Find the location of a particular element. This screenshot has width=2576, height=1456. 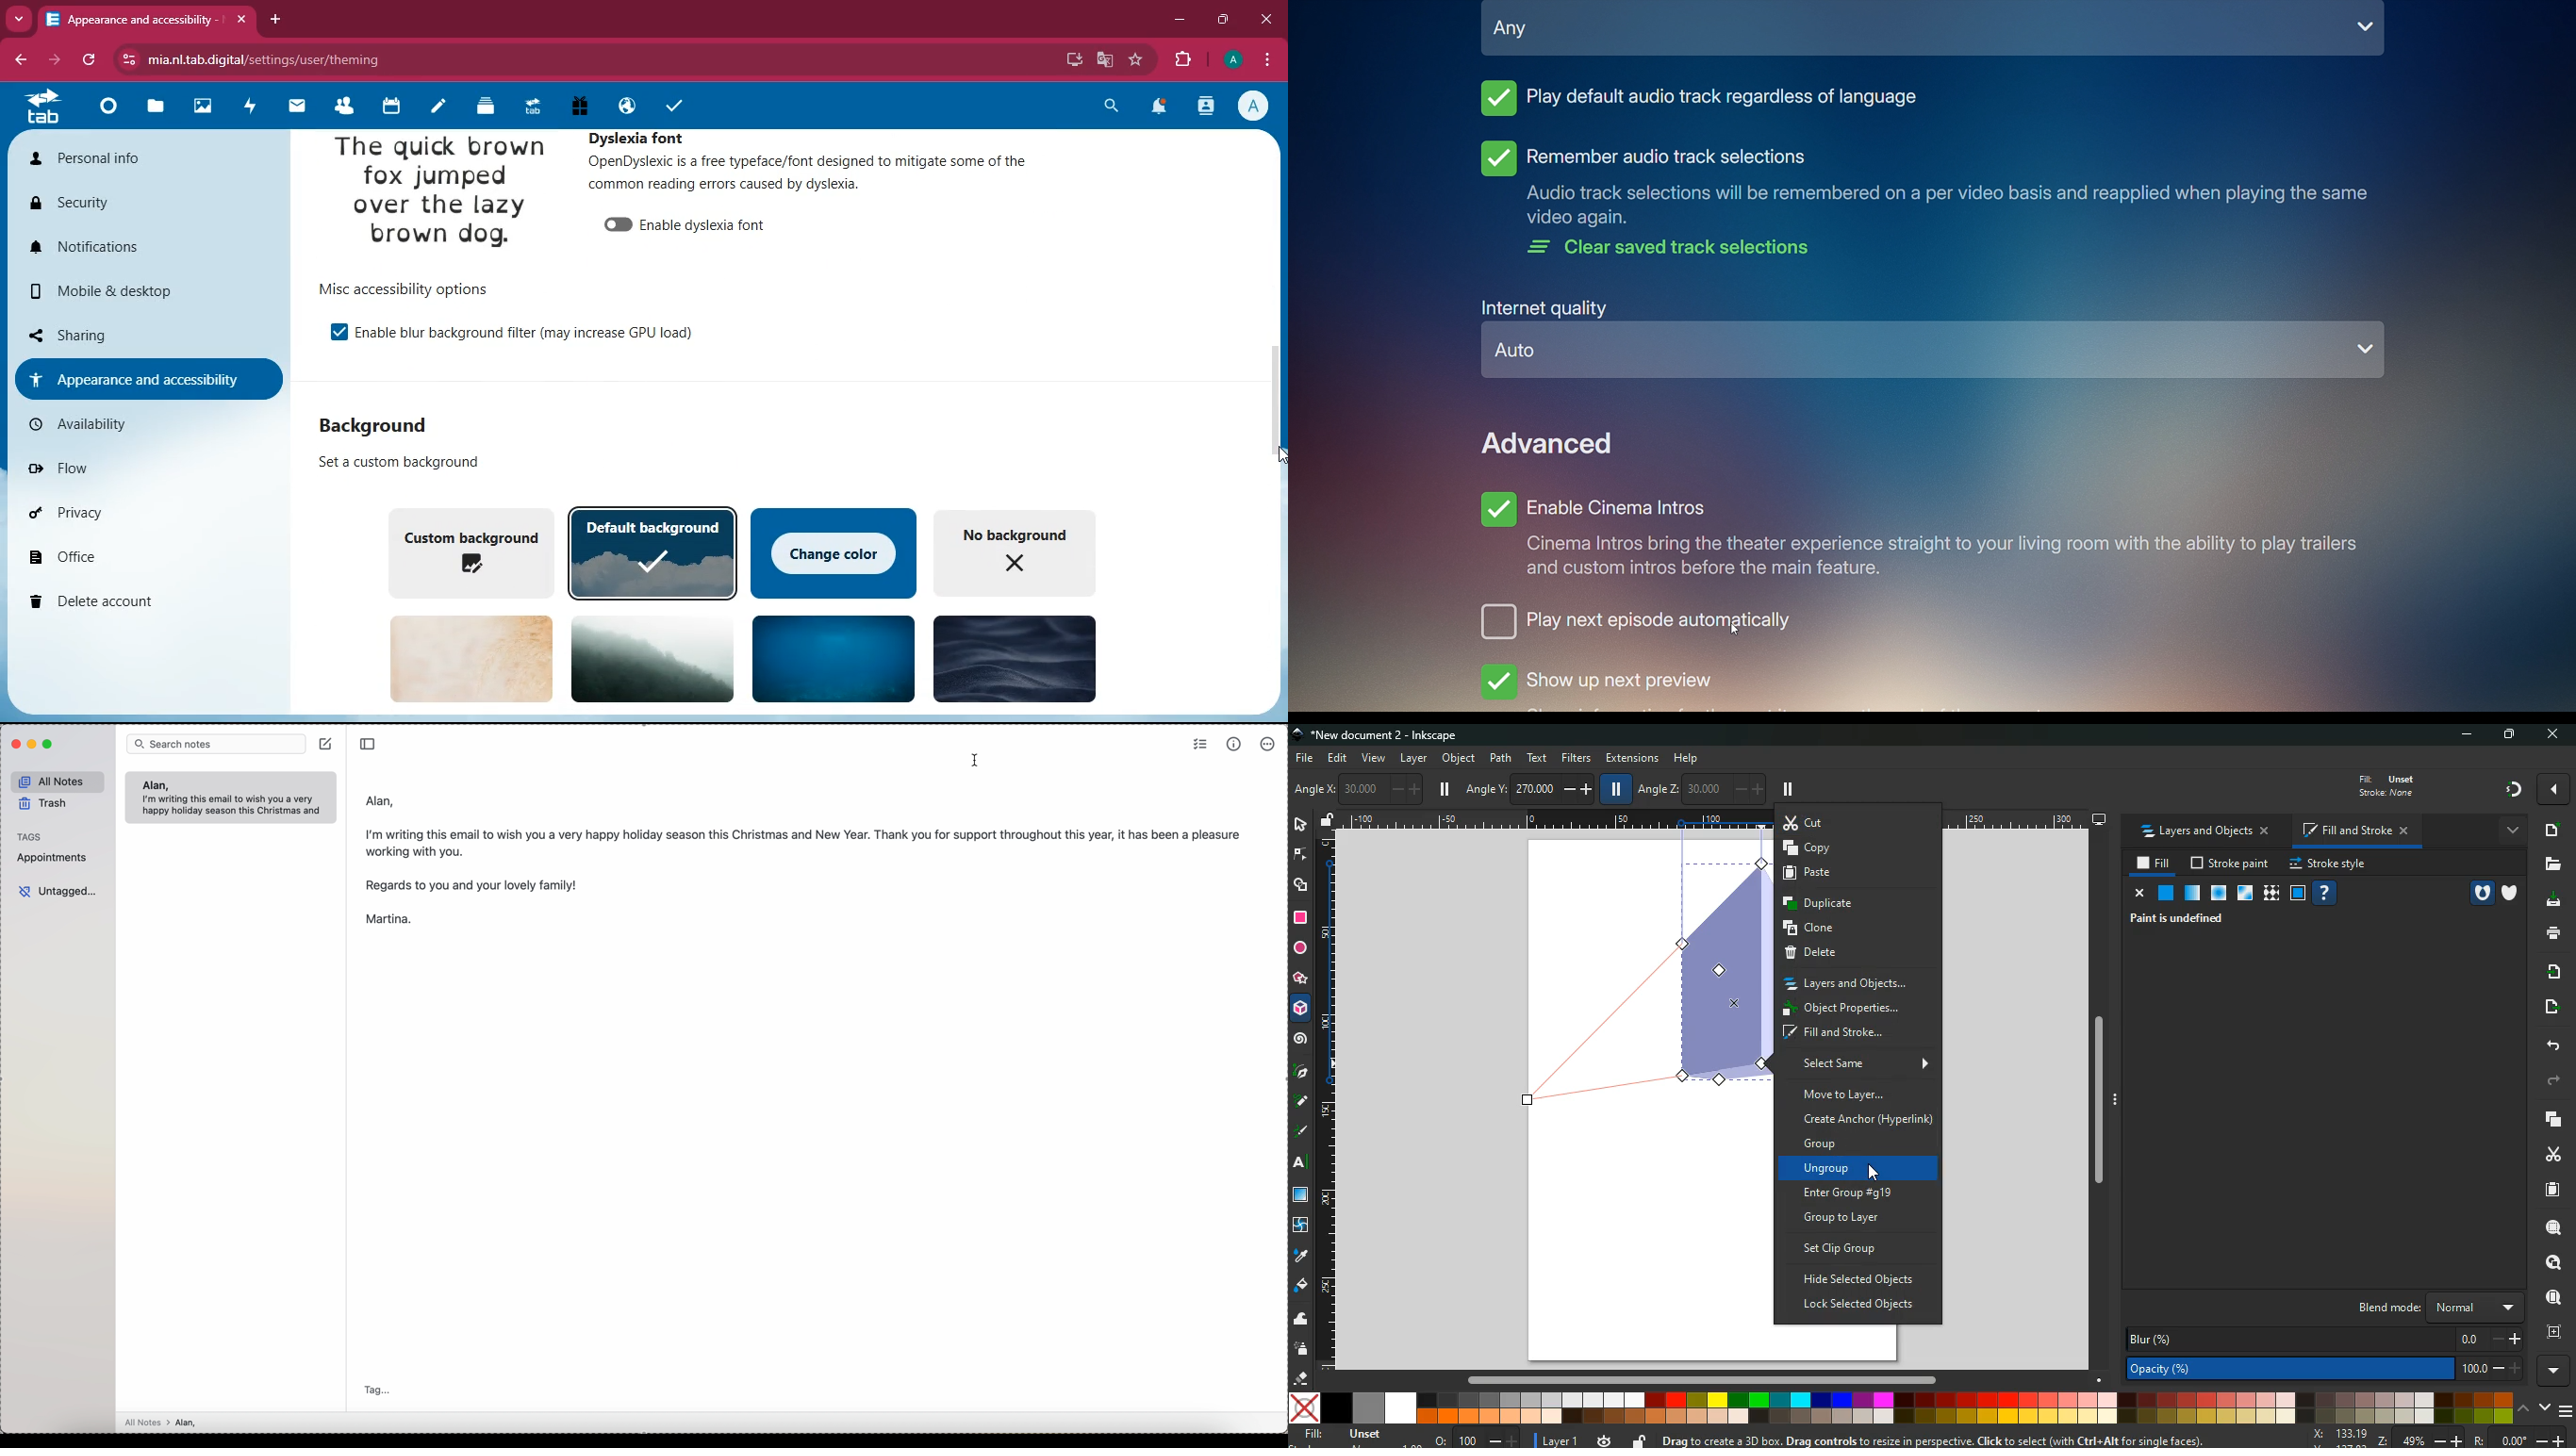

forward is located at coordinates (58, 60).